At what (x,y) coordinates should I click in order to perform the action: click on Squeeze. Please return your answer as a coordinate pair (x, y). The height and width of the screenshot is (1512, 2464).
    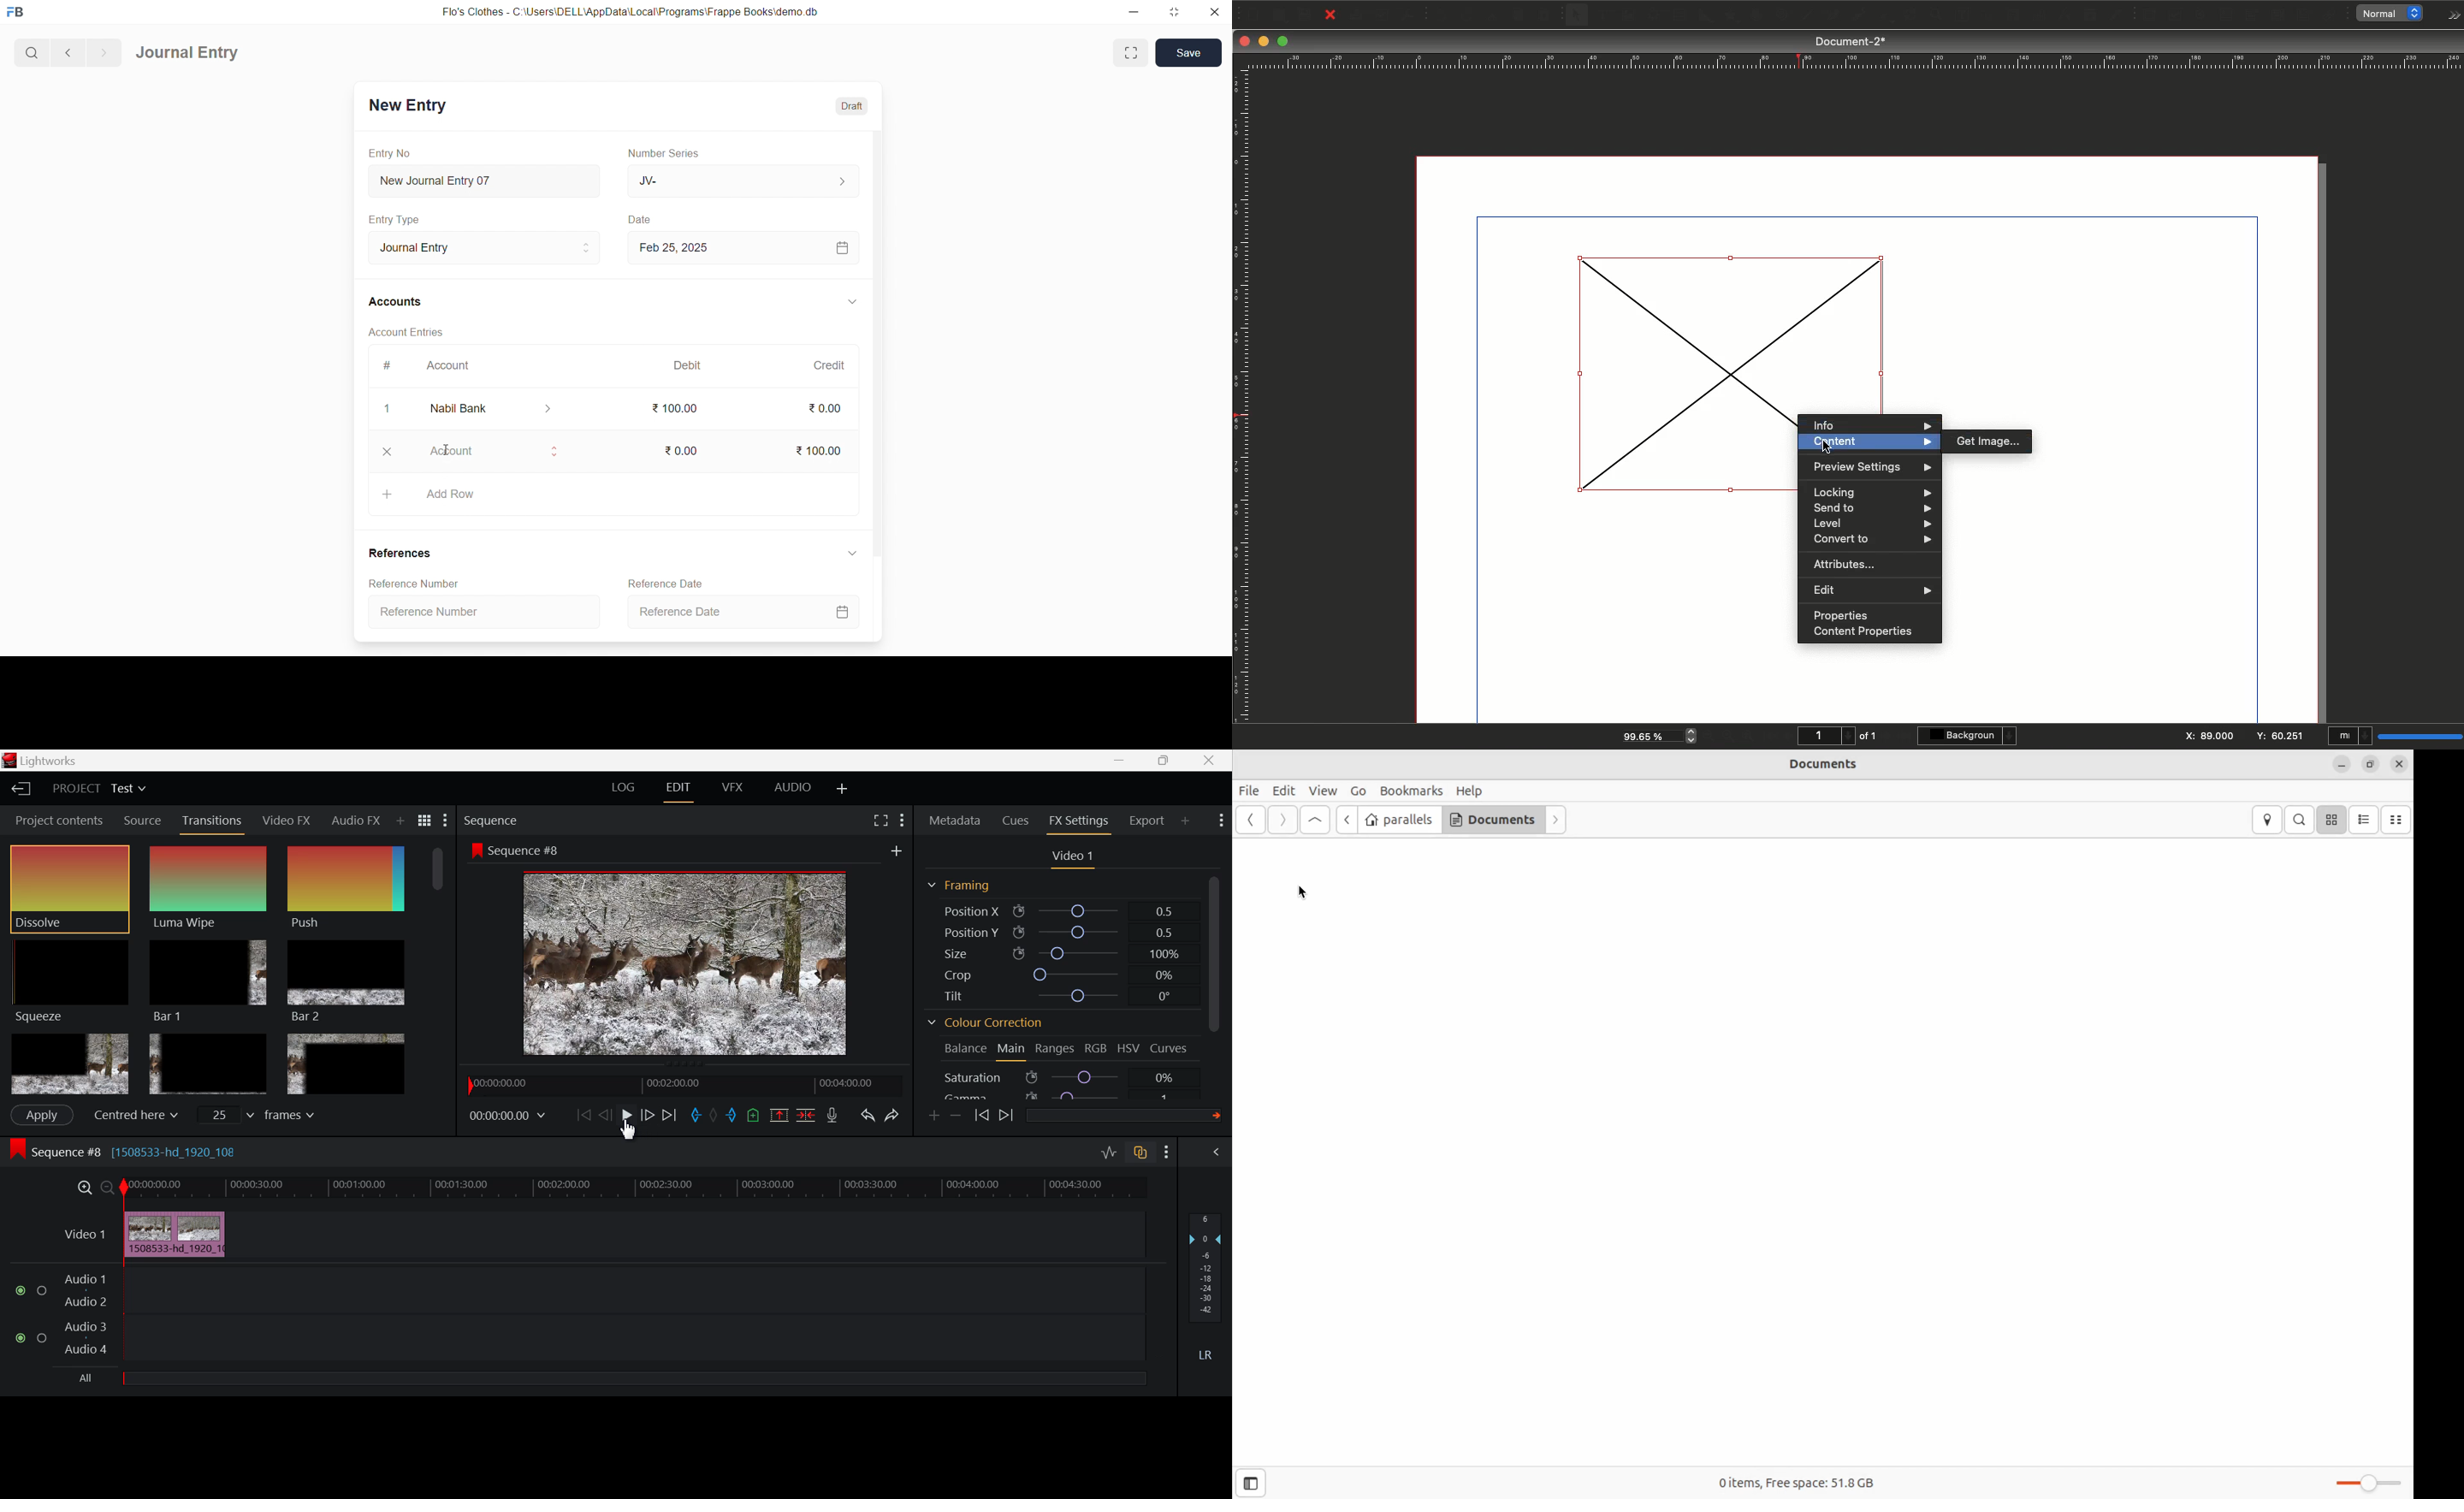
    Looking at the image, I should click on (69, 980).